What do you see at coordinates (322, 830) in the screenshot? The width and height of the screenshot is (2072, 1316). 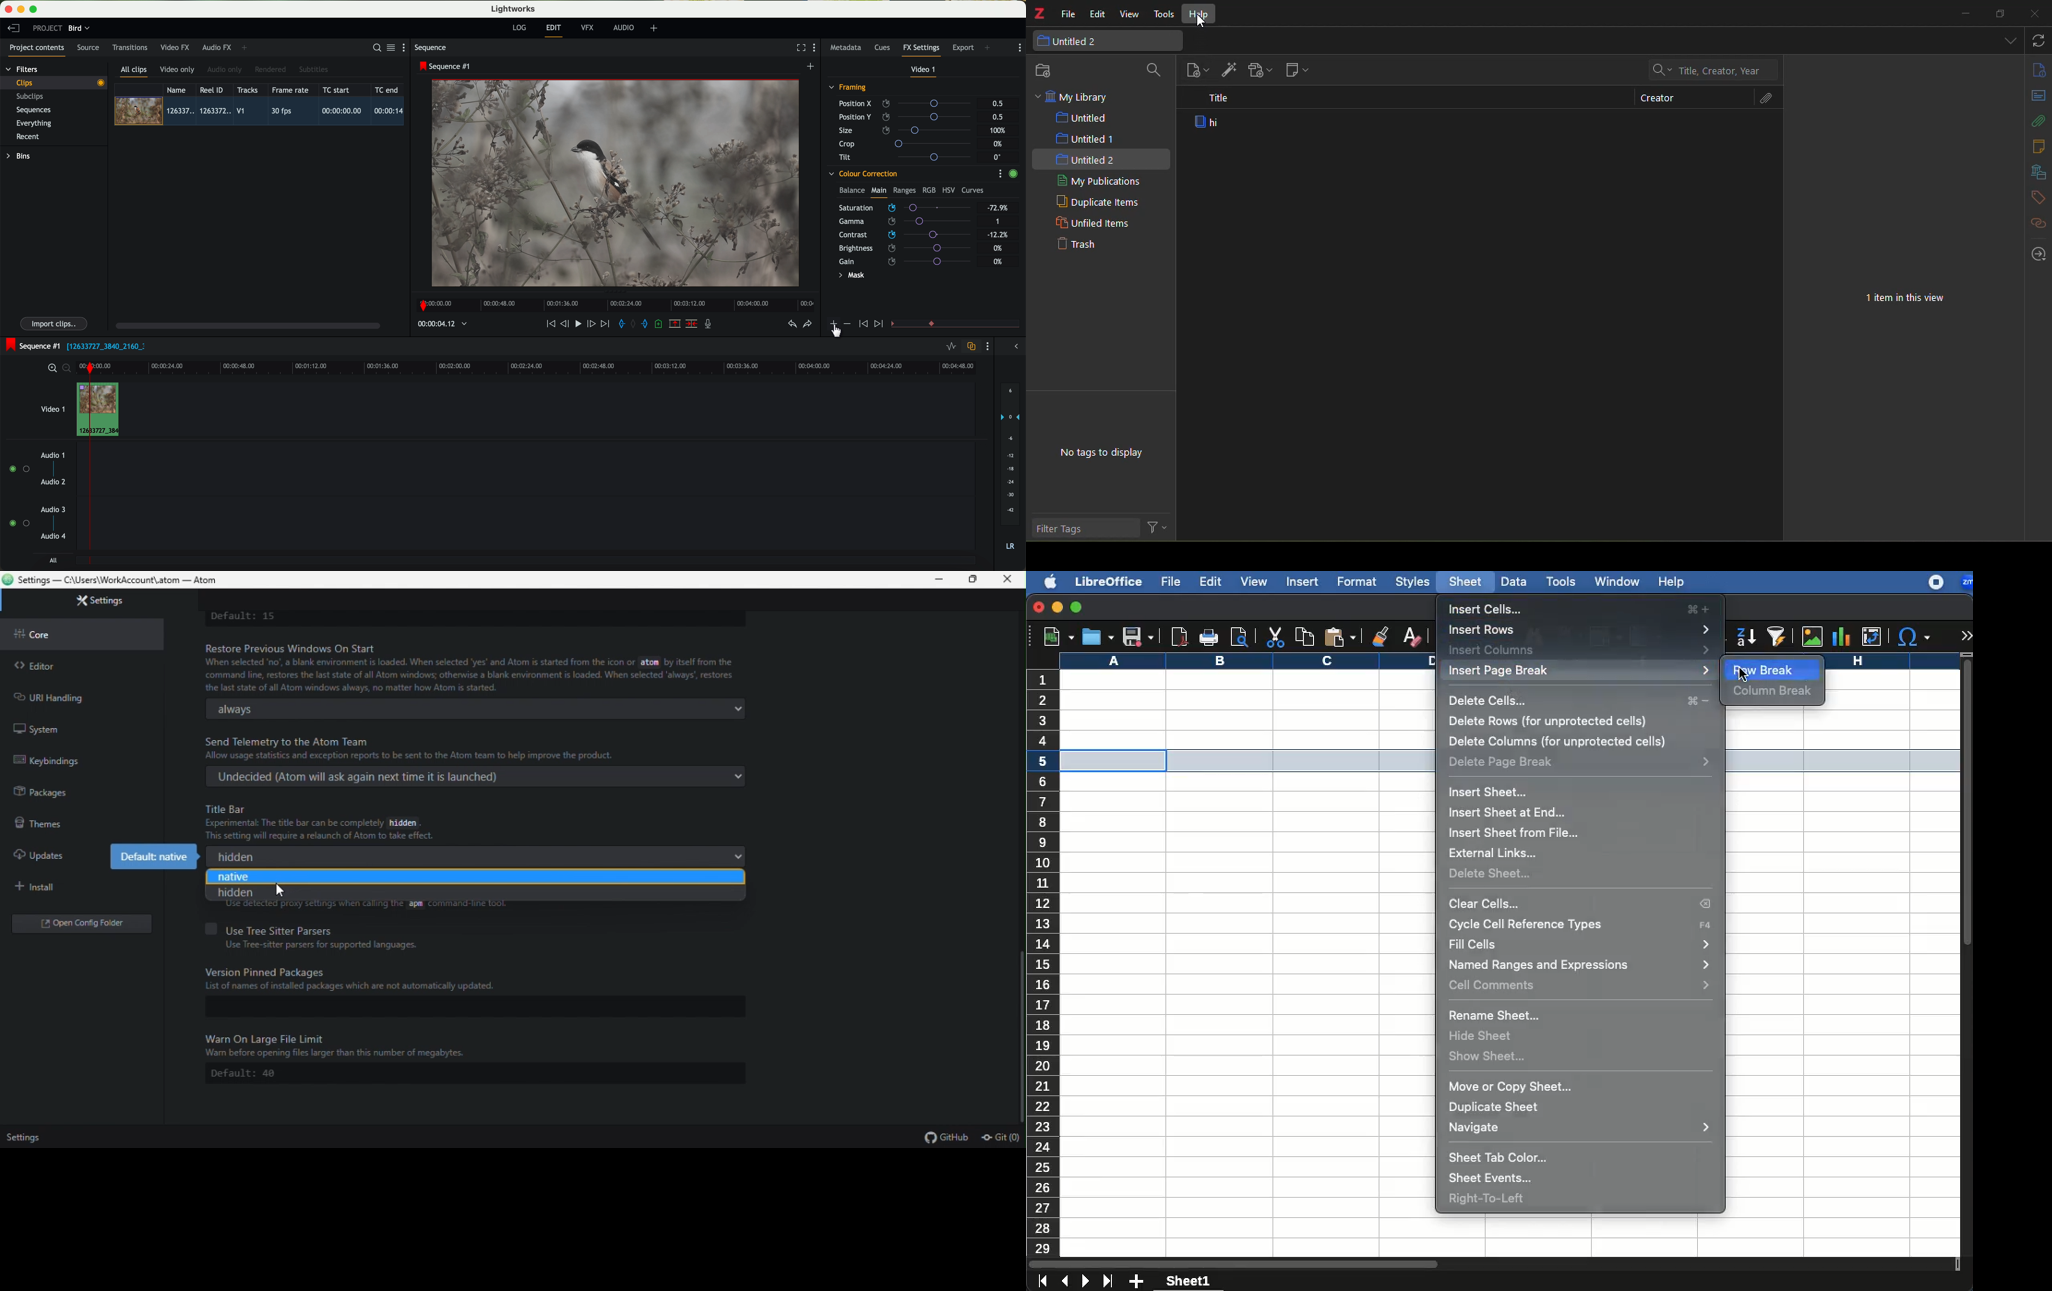 I see `Experimental: The title bar can be completely hidden. This setting will require a relaunch of Atom to take effect.` at bounding box center [322, 830].